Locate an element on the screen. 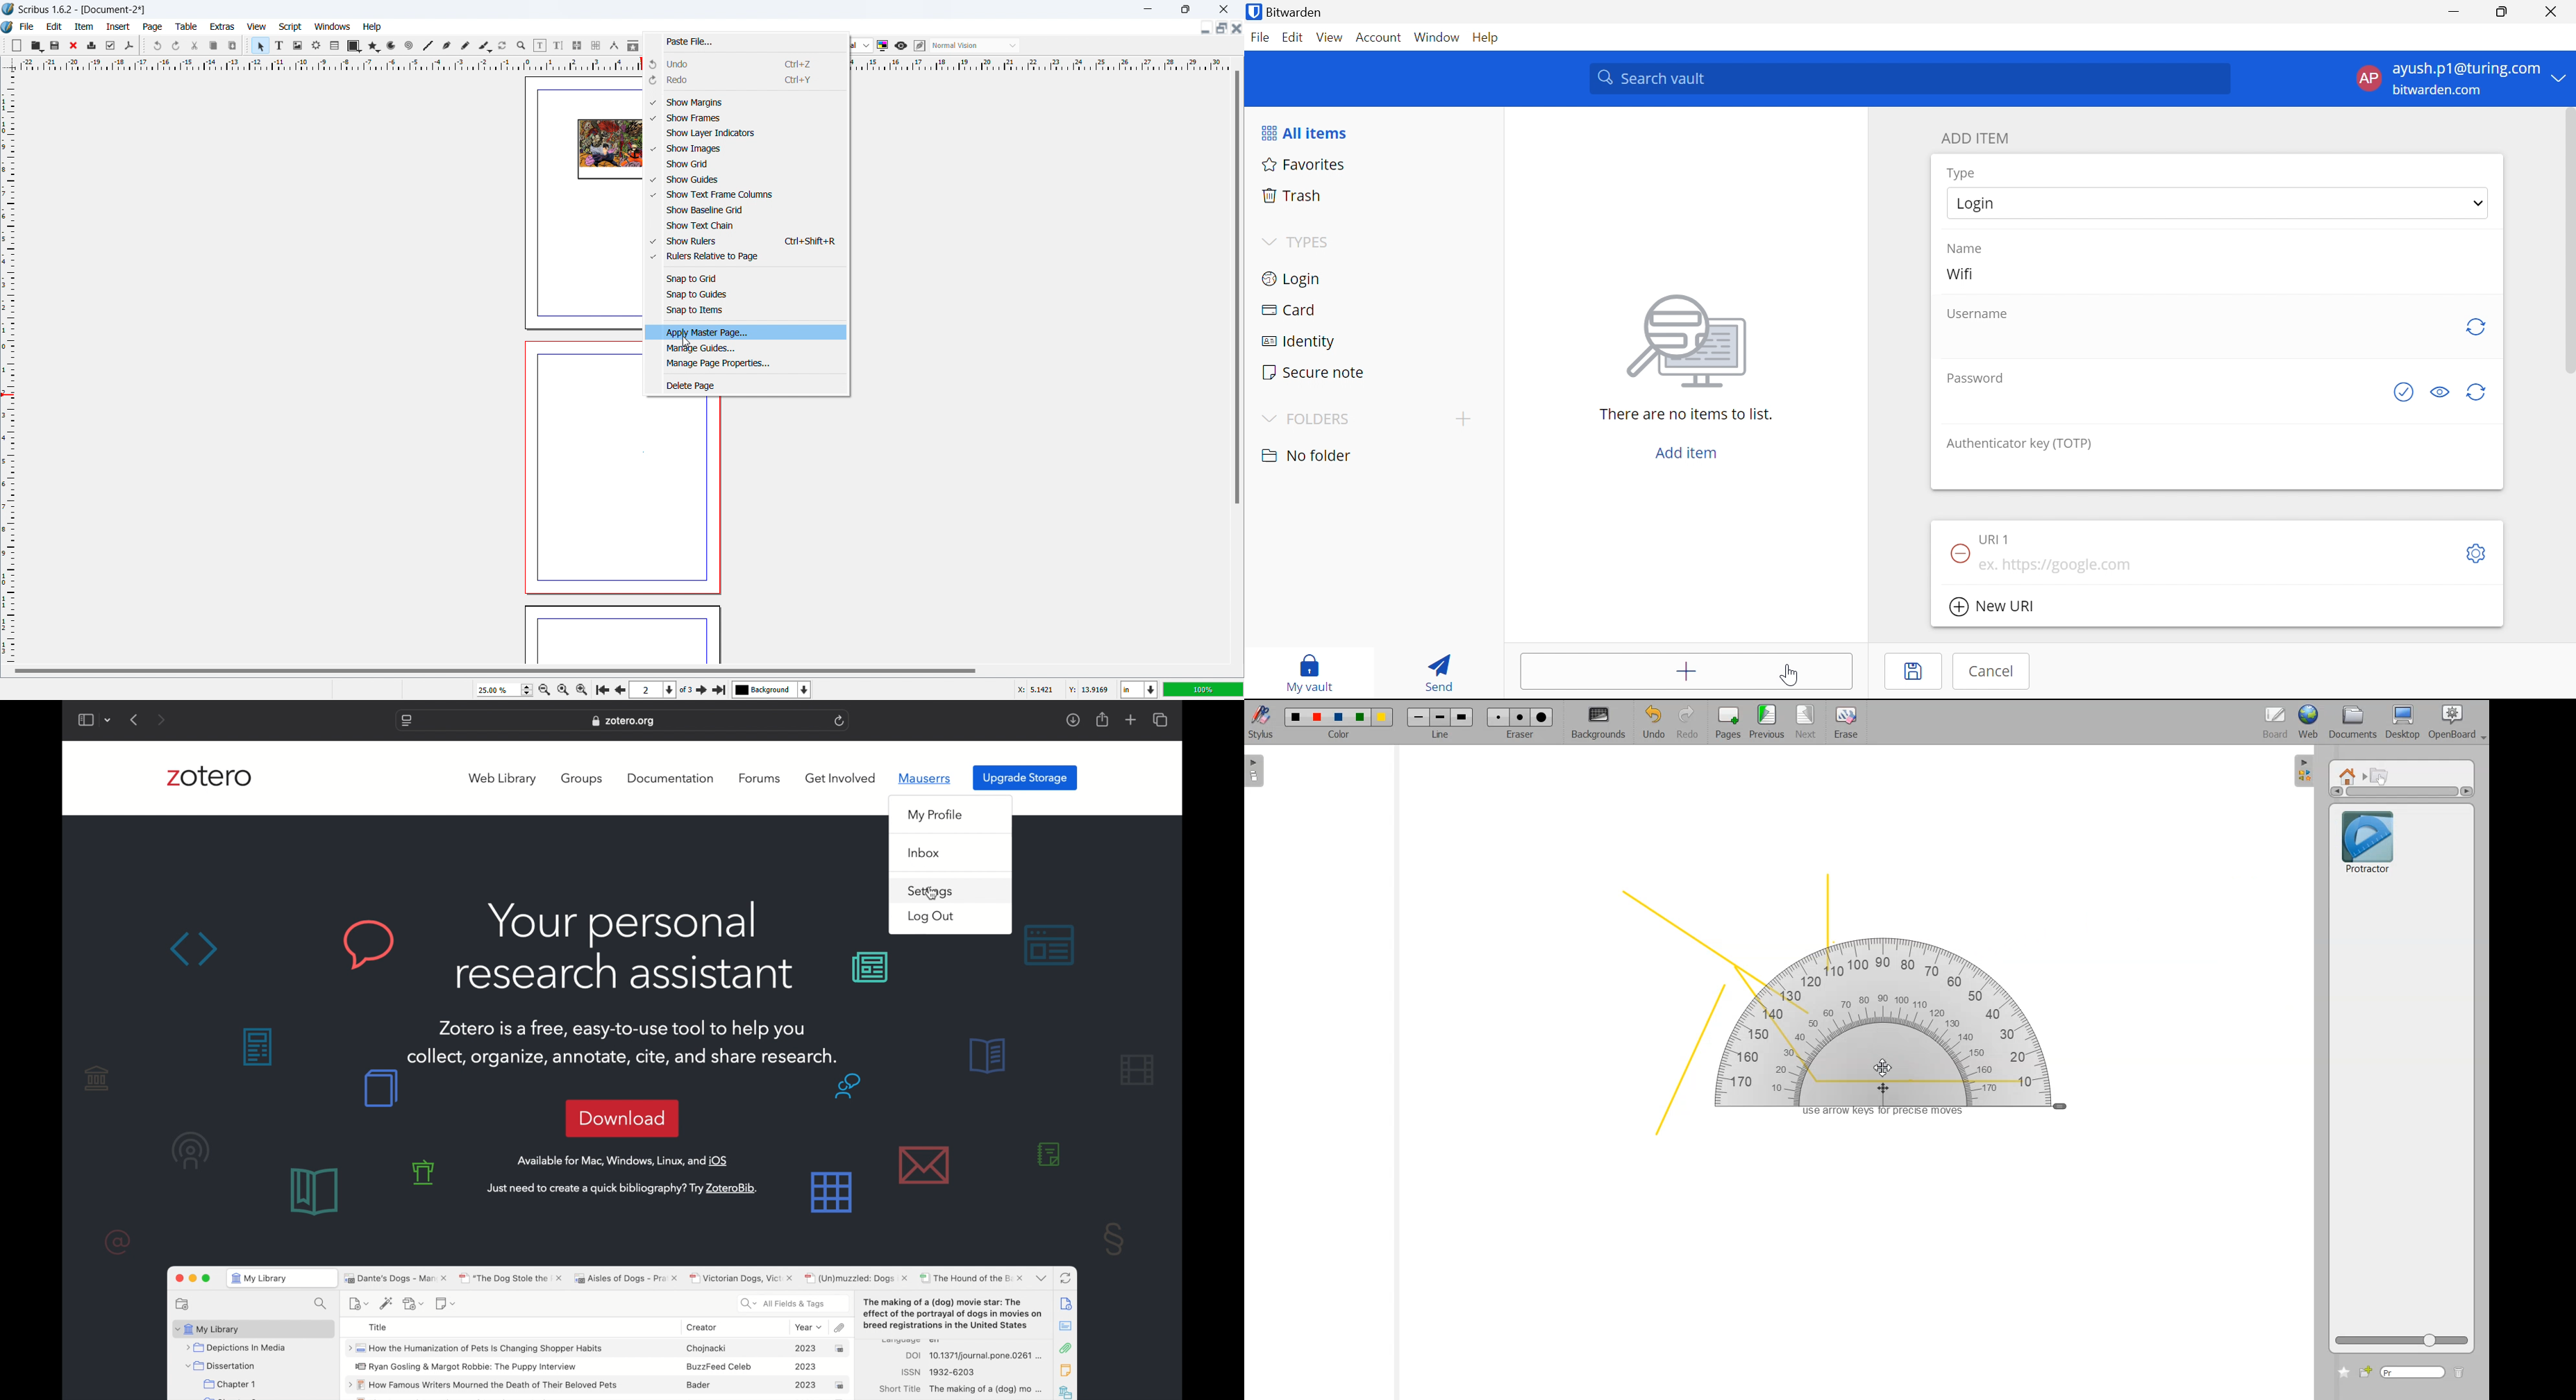  documentation is located at coordinates (669, 778).